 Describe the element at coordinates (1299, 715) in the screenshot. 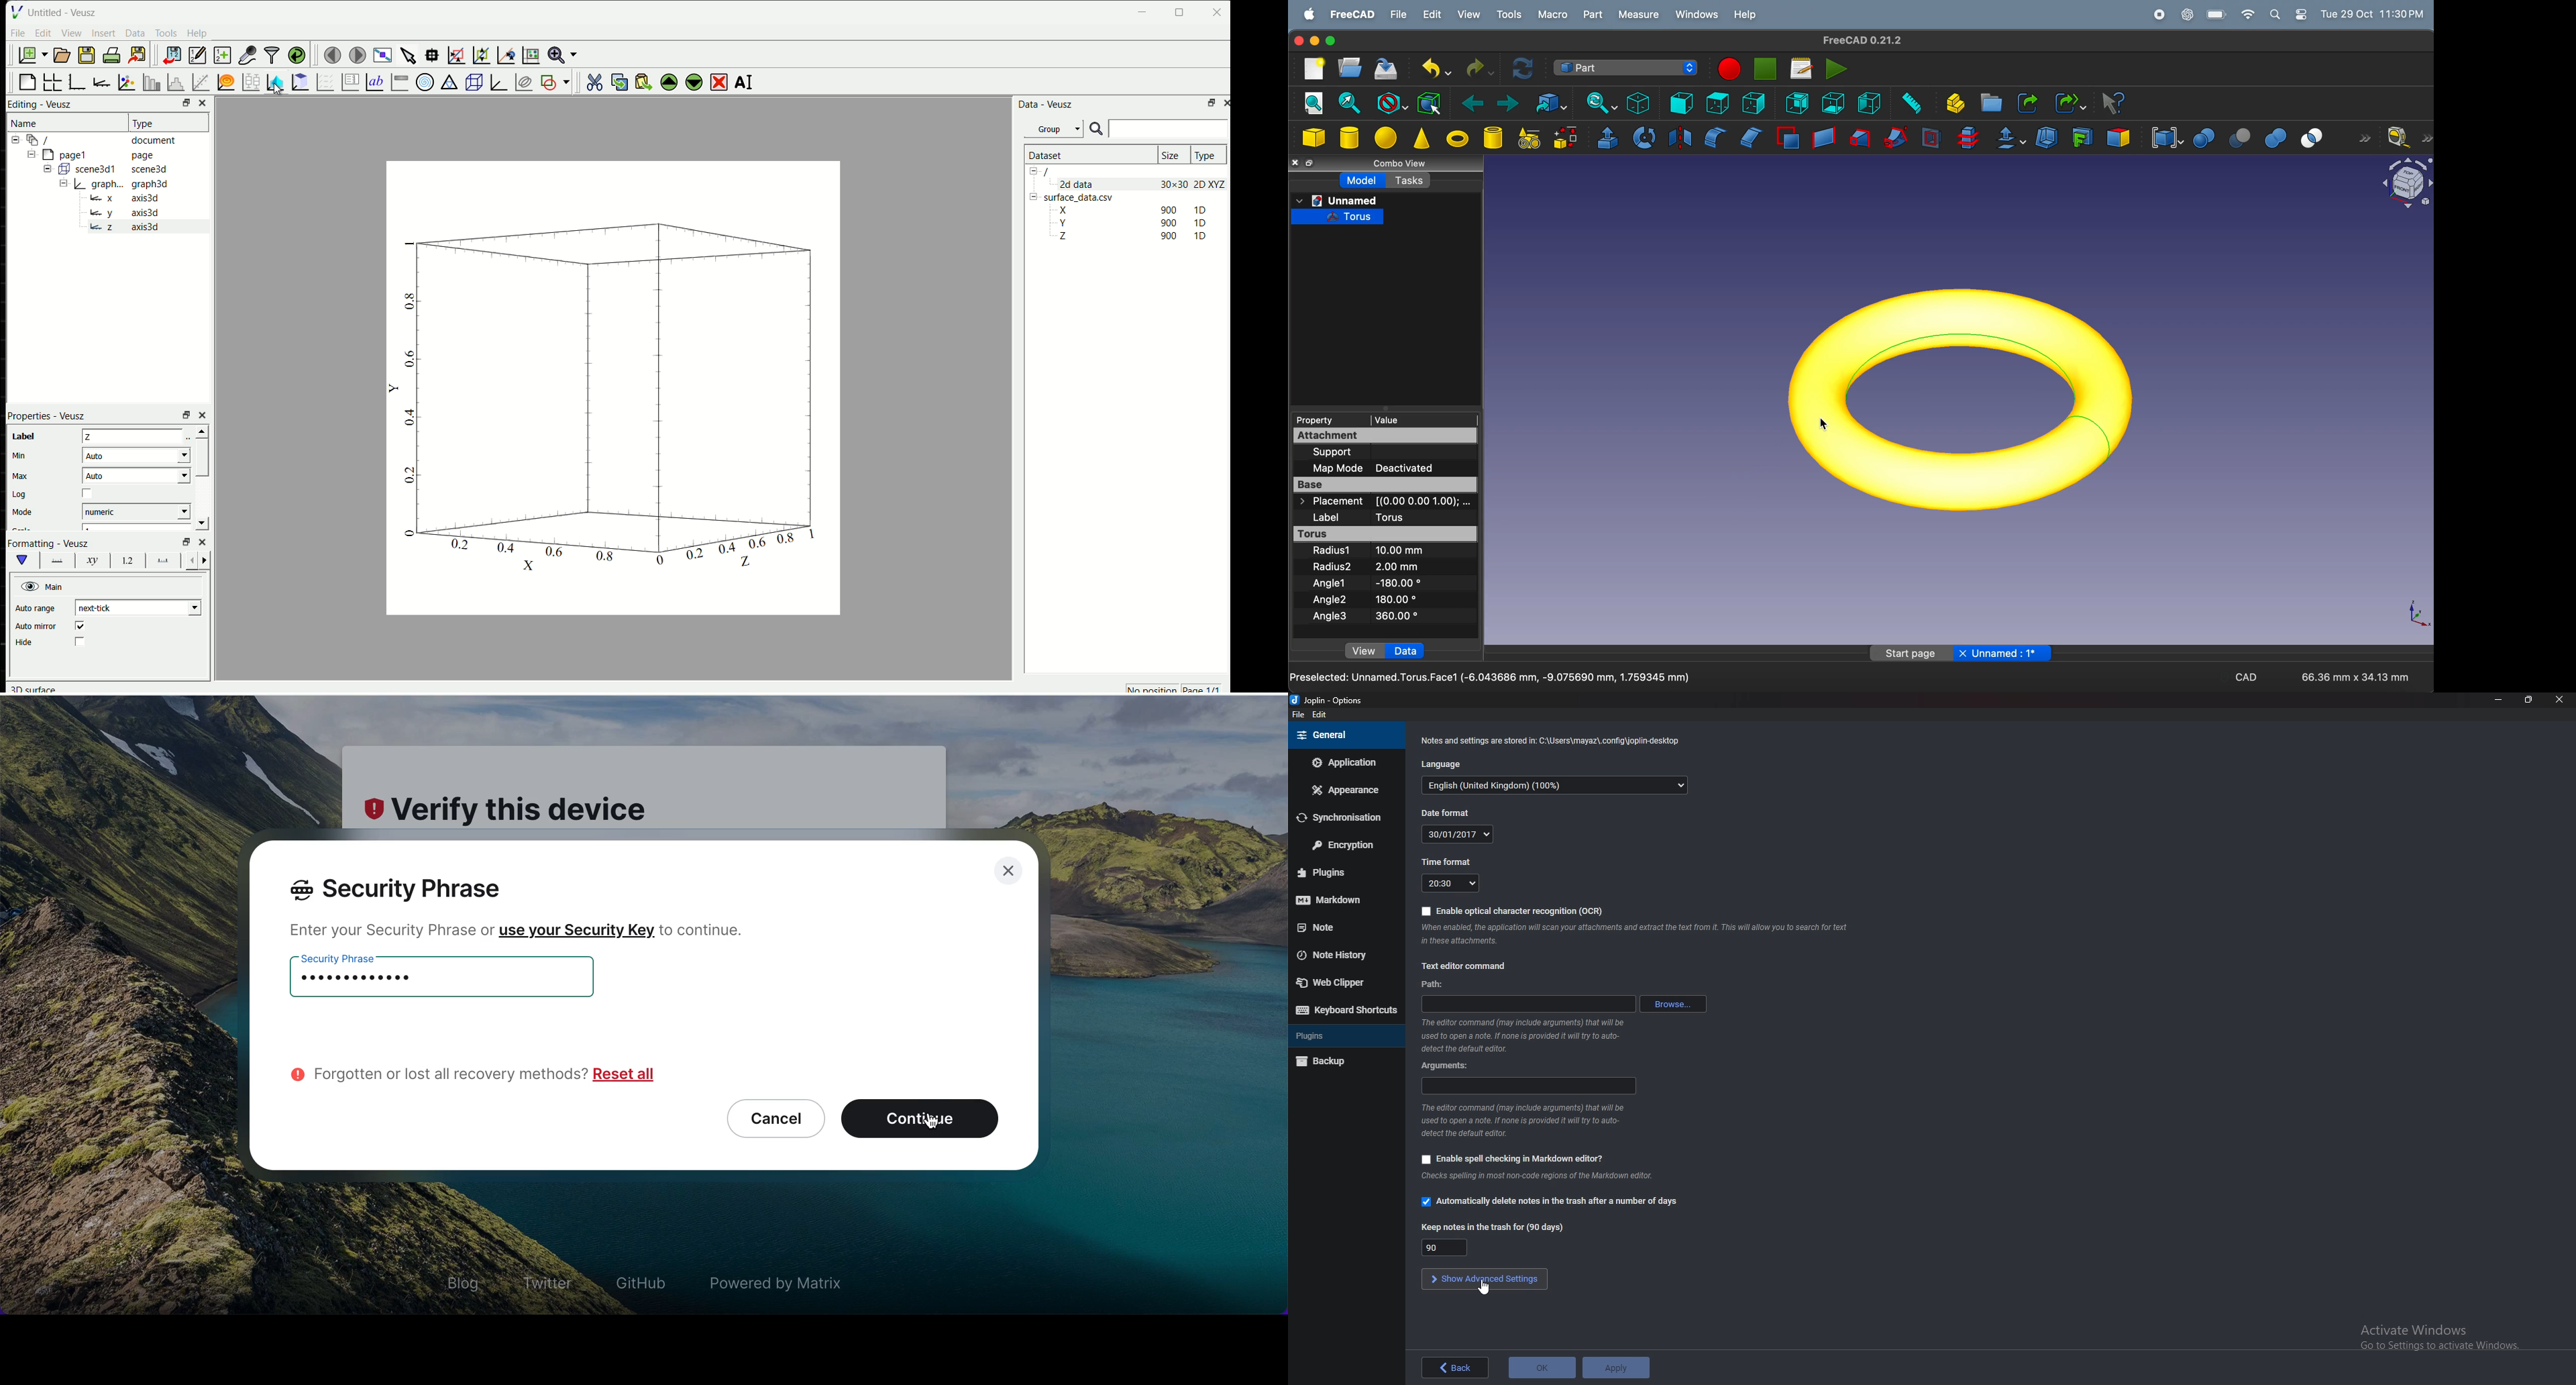

I see `file` at that location.